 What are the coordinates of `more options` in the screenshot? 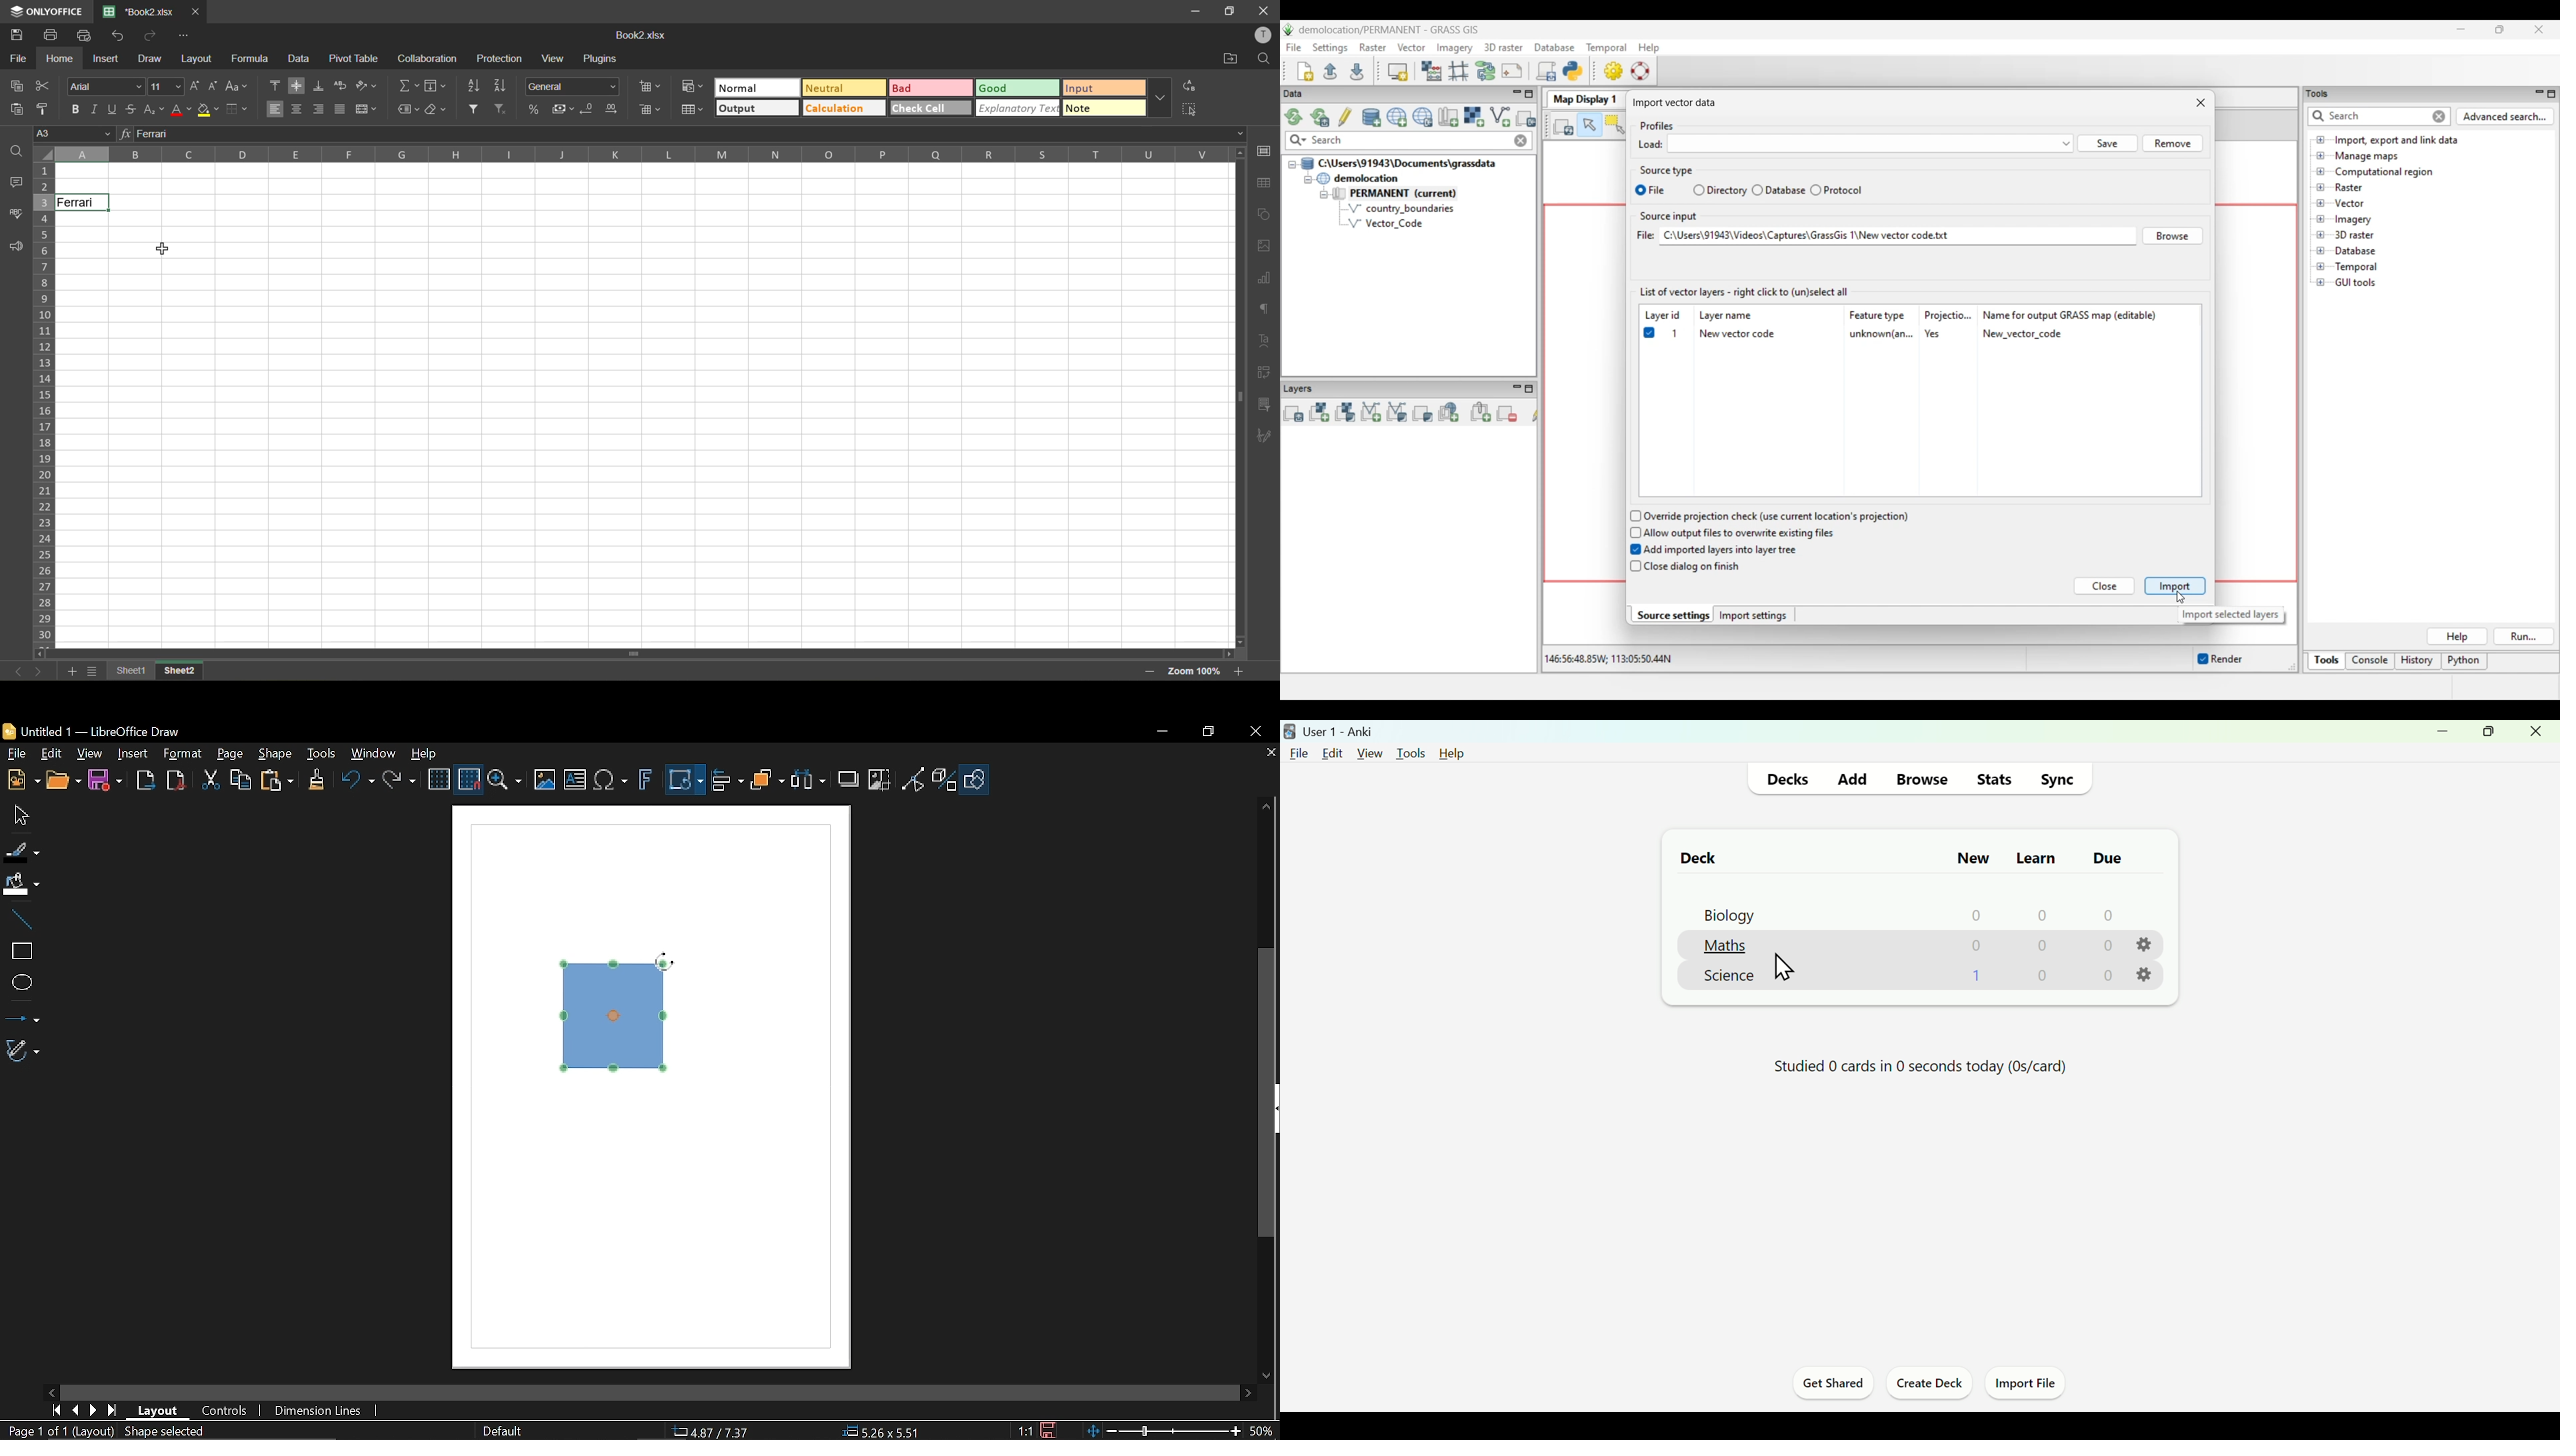 It's located at (1161, 98).